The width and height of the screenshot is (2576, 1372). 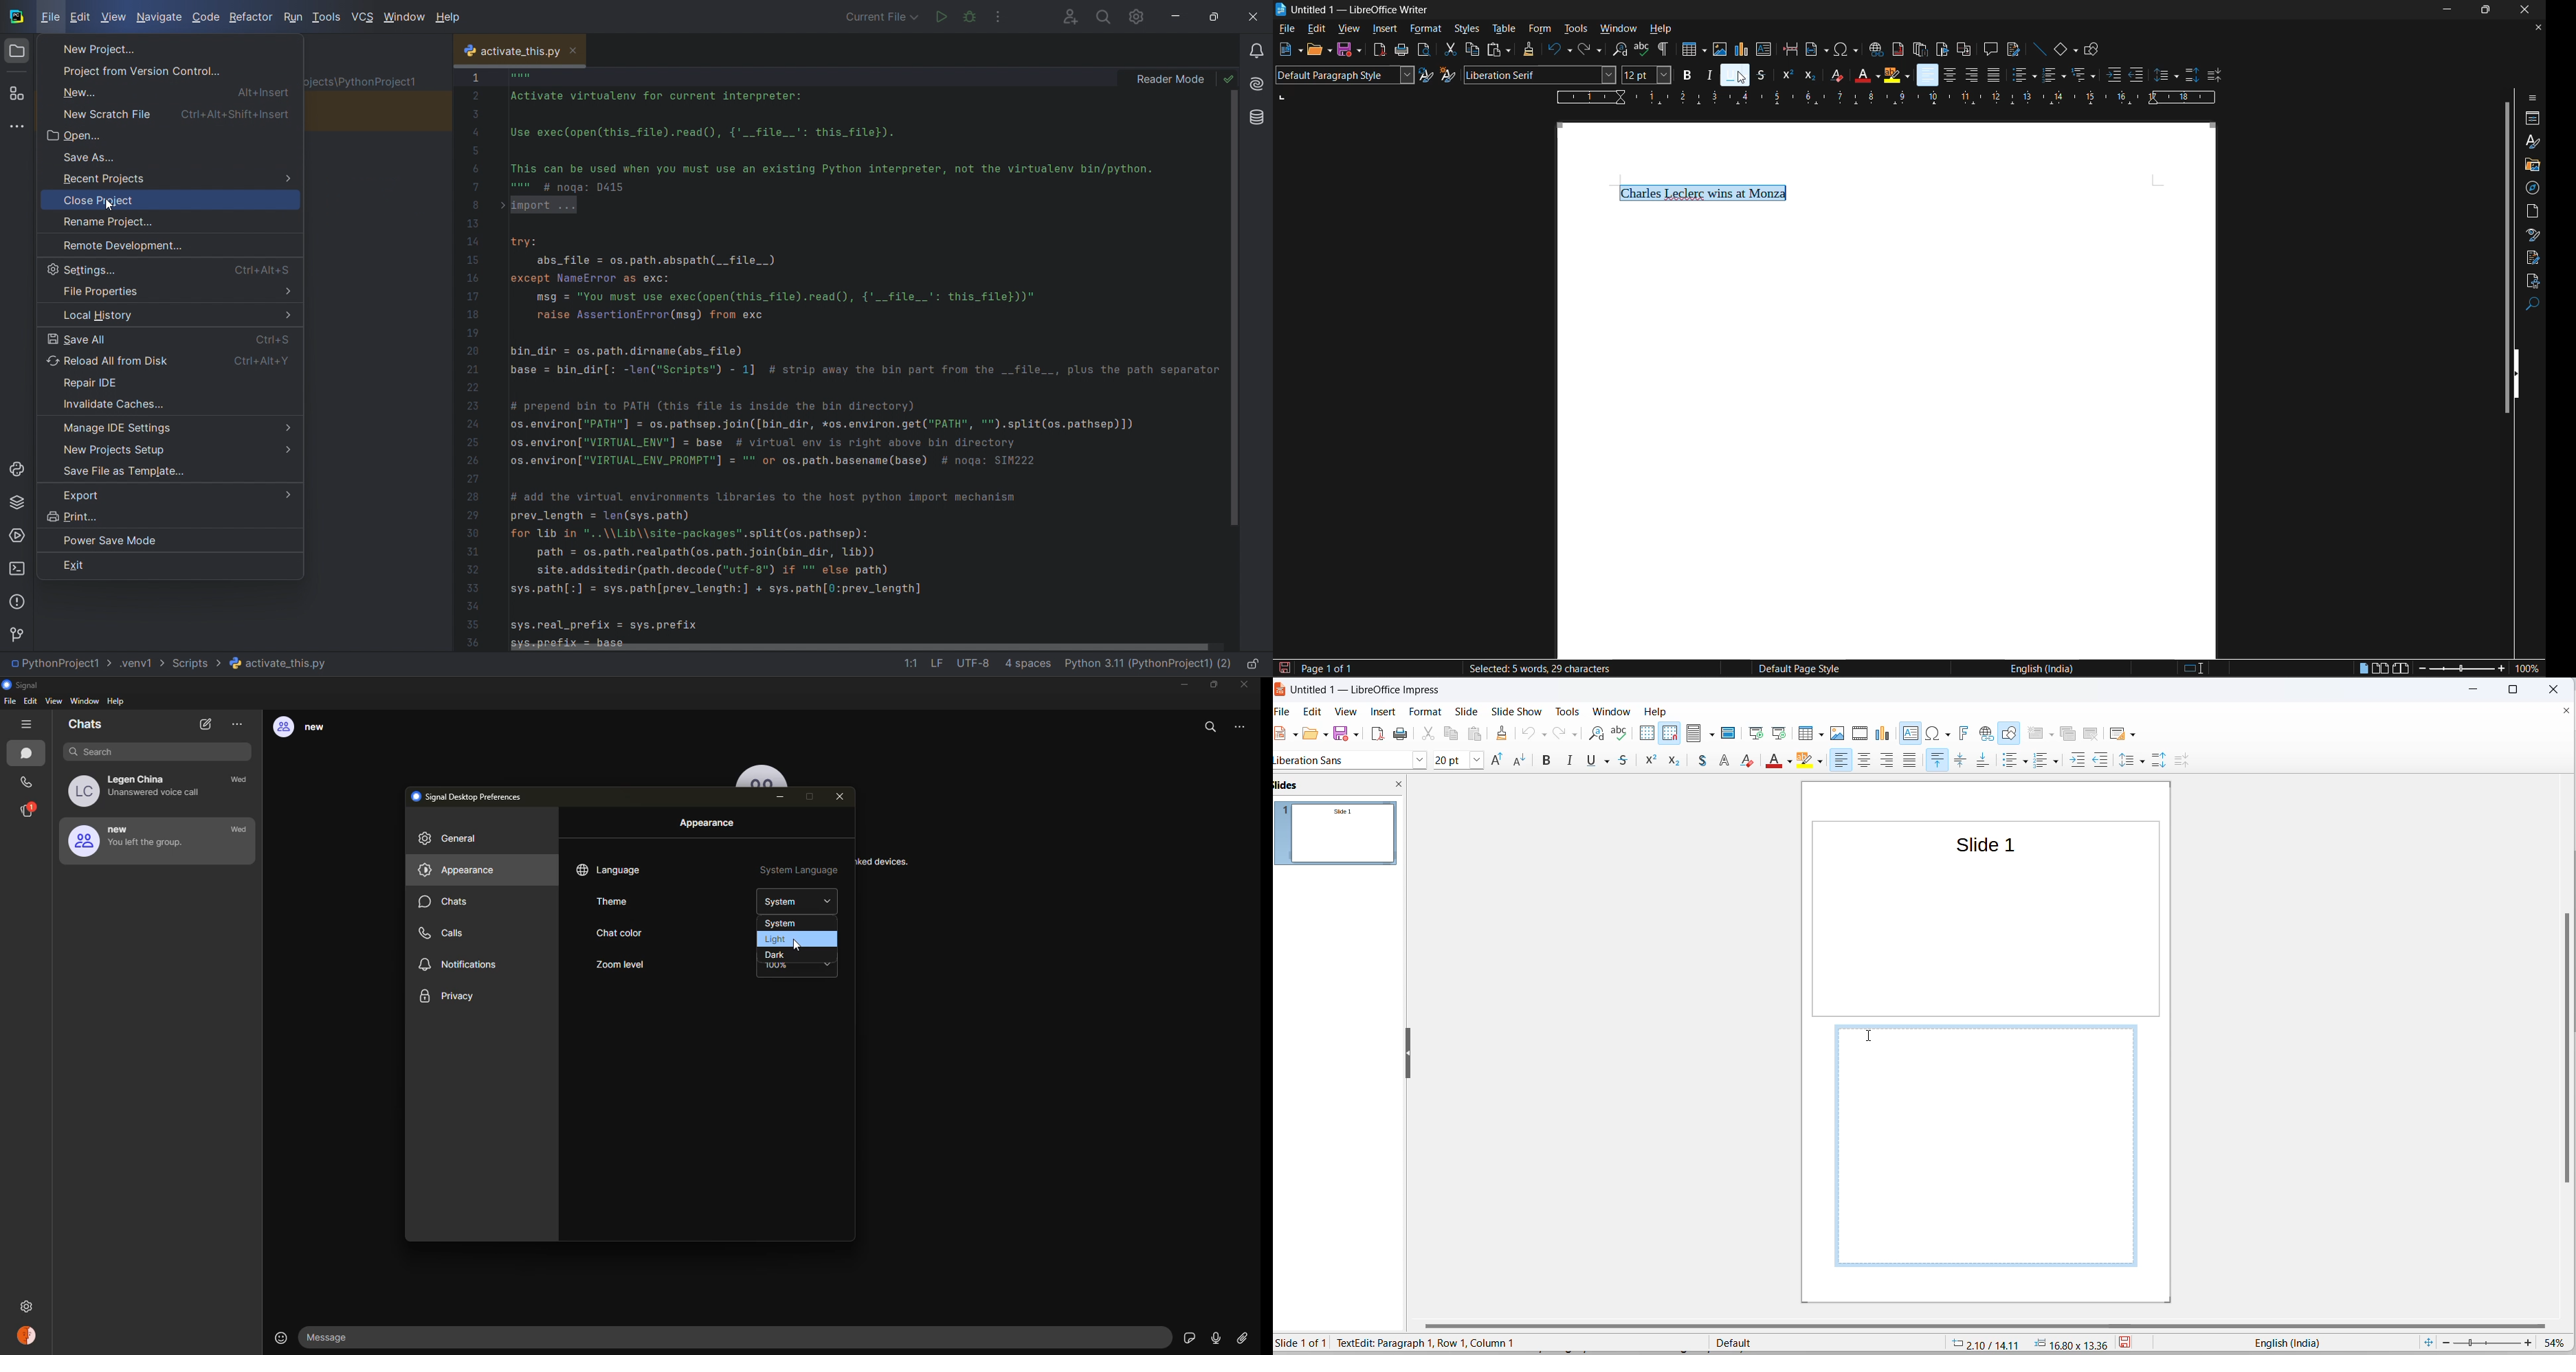 I want to click on distribute object, so click(x=1866, y=762).